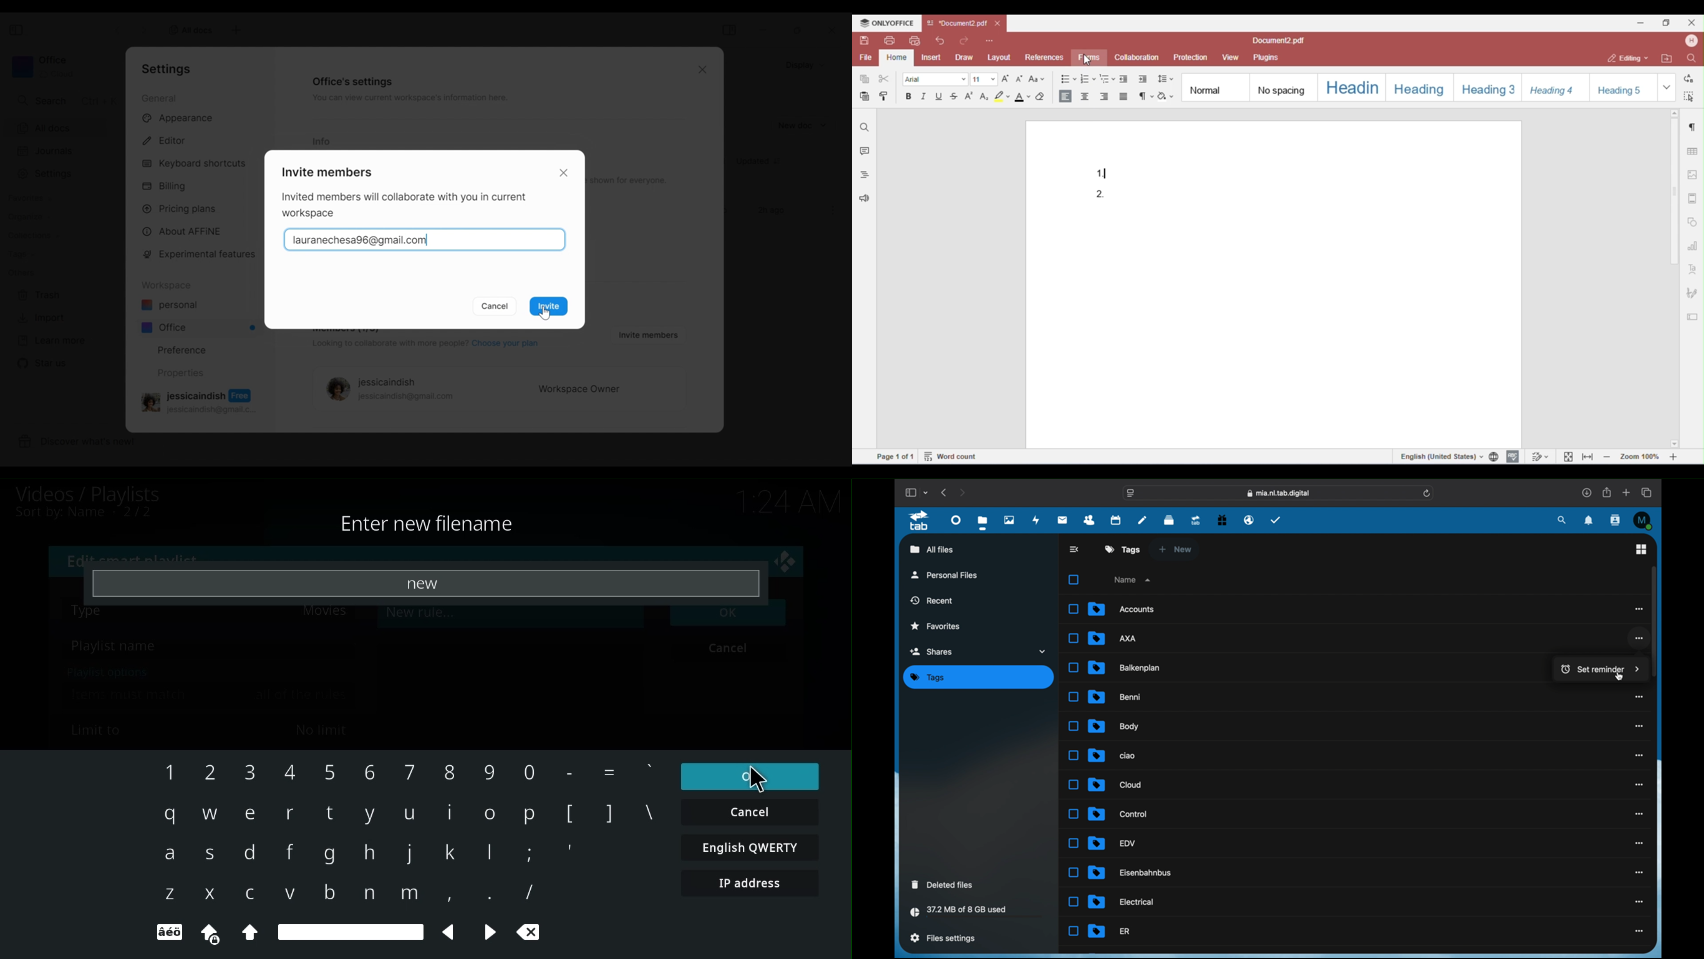  I want to click on Unselected Checkbox, so click(1073, 755).